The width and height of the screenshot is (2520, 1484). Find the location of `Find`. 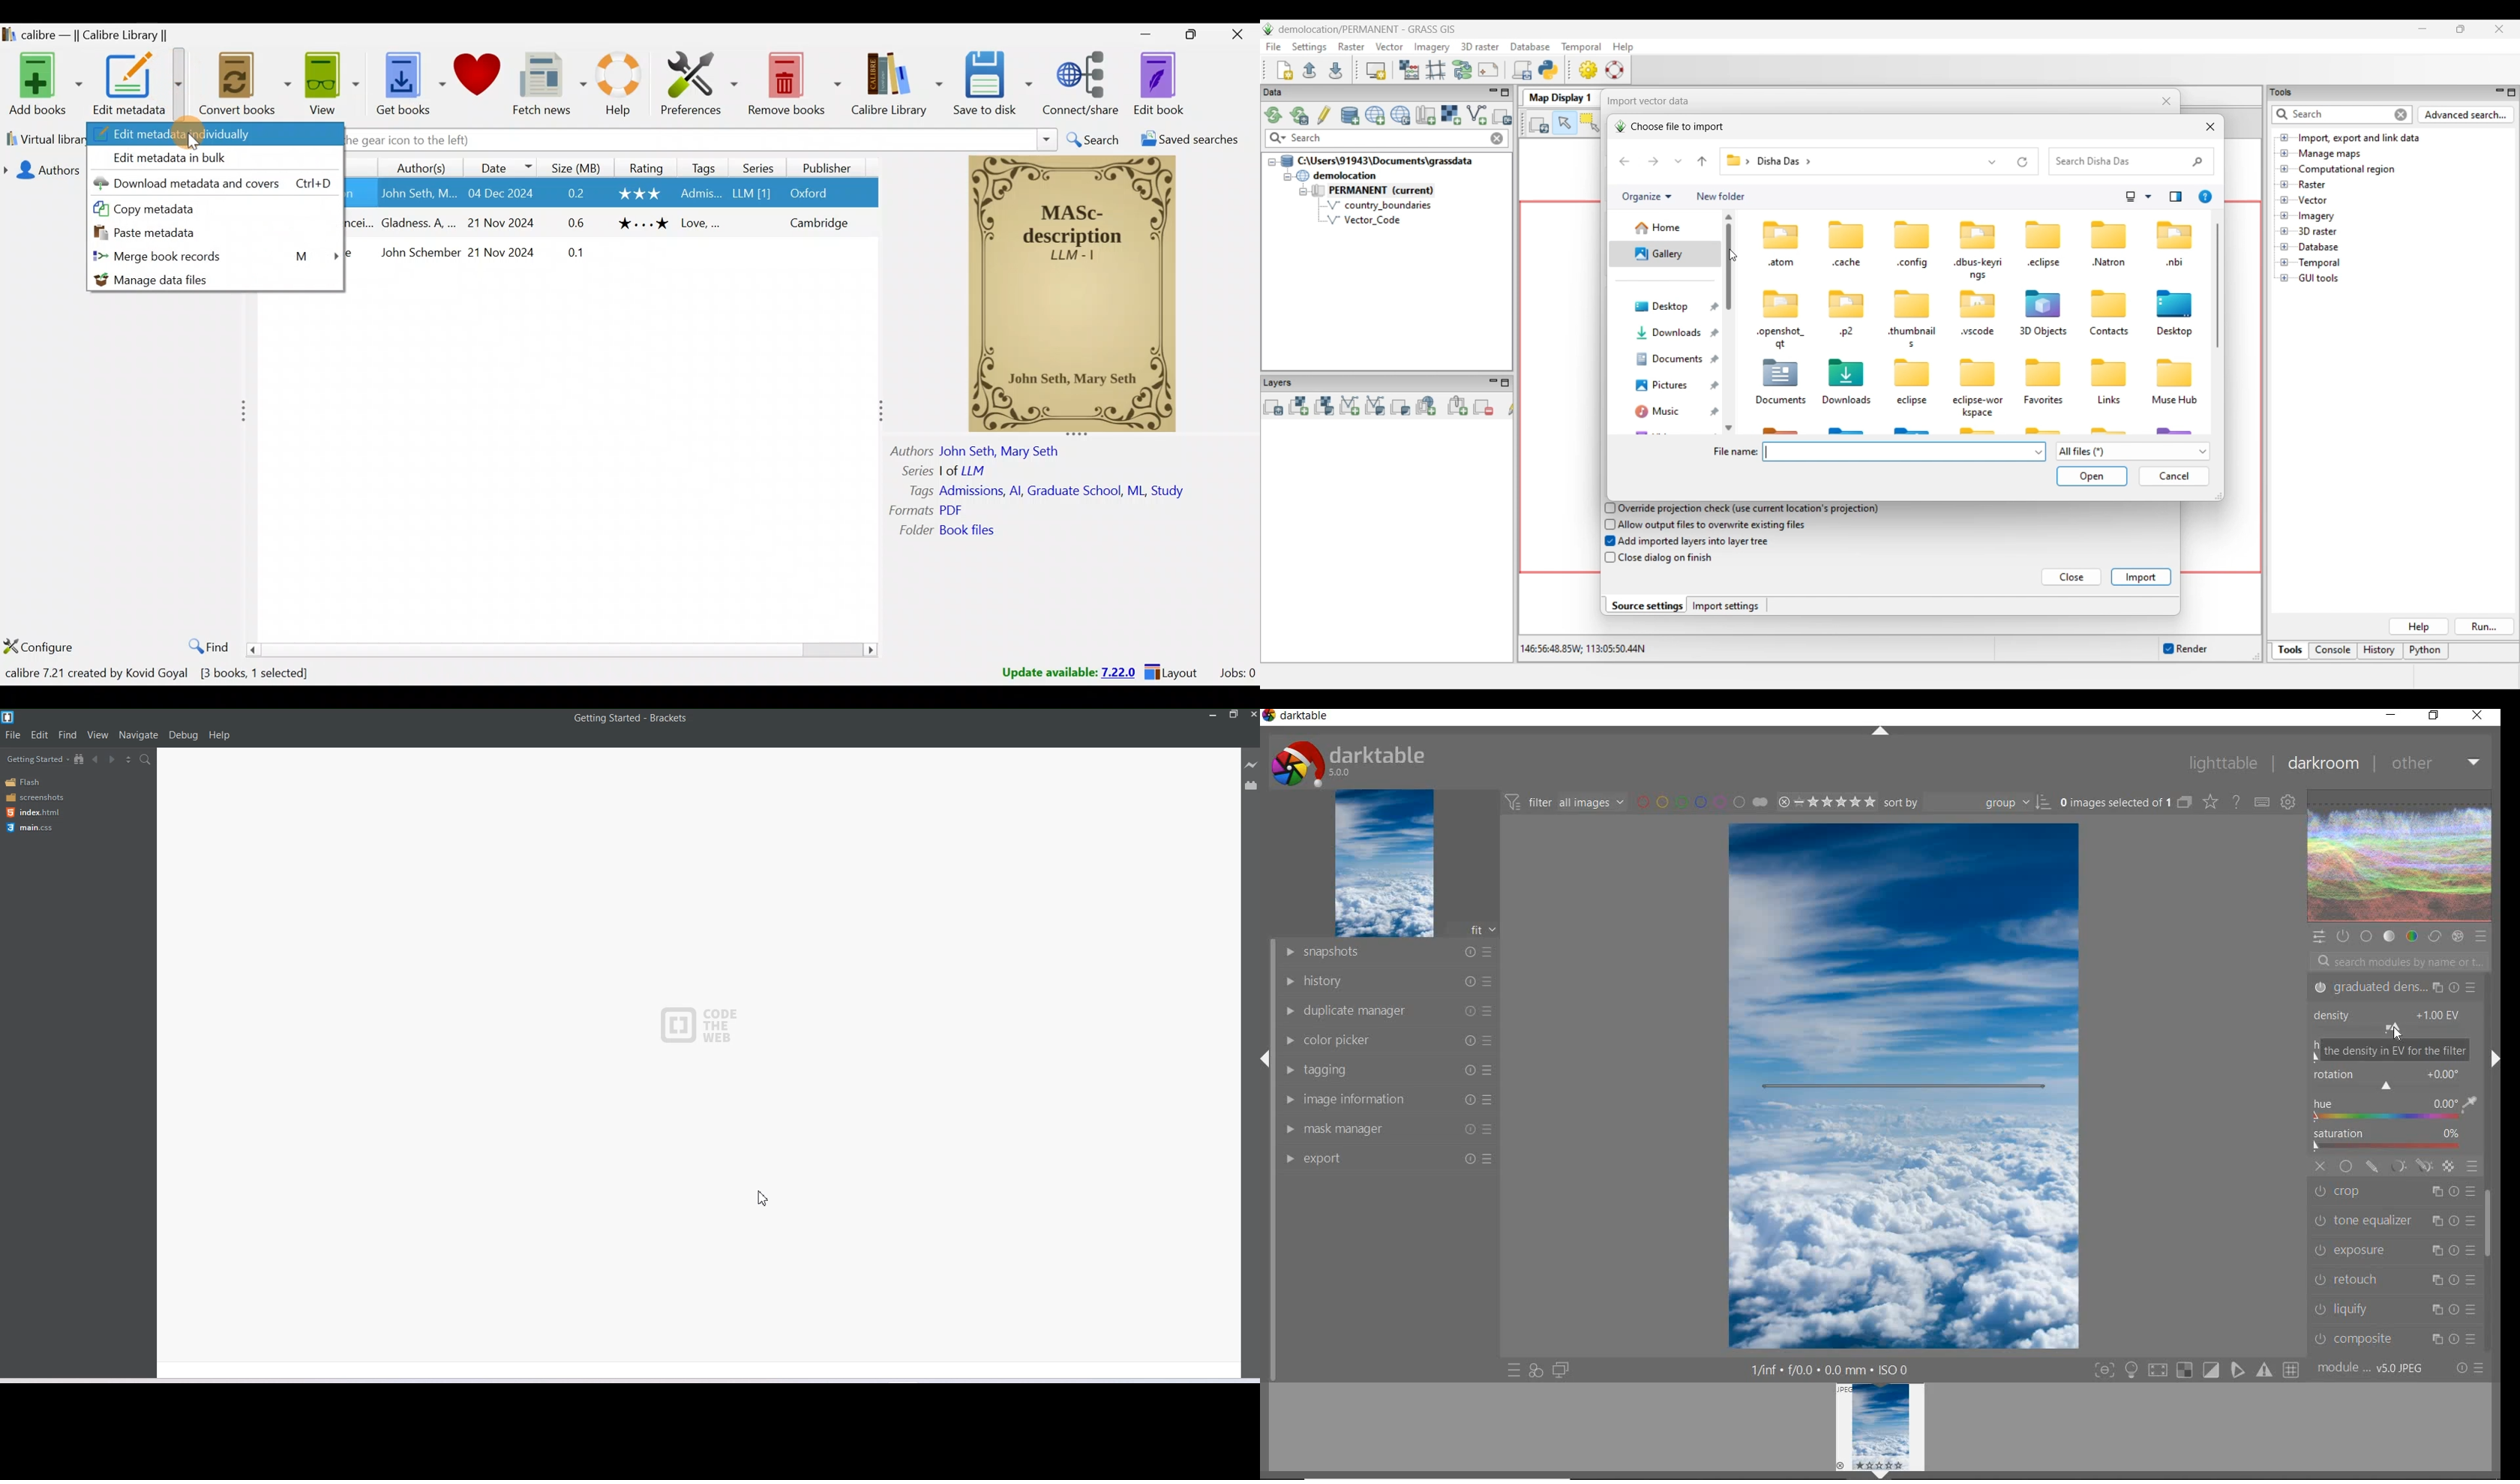

Find is located at coordinates (68, 734).